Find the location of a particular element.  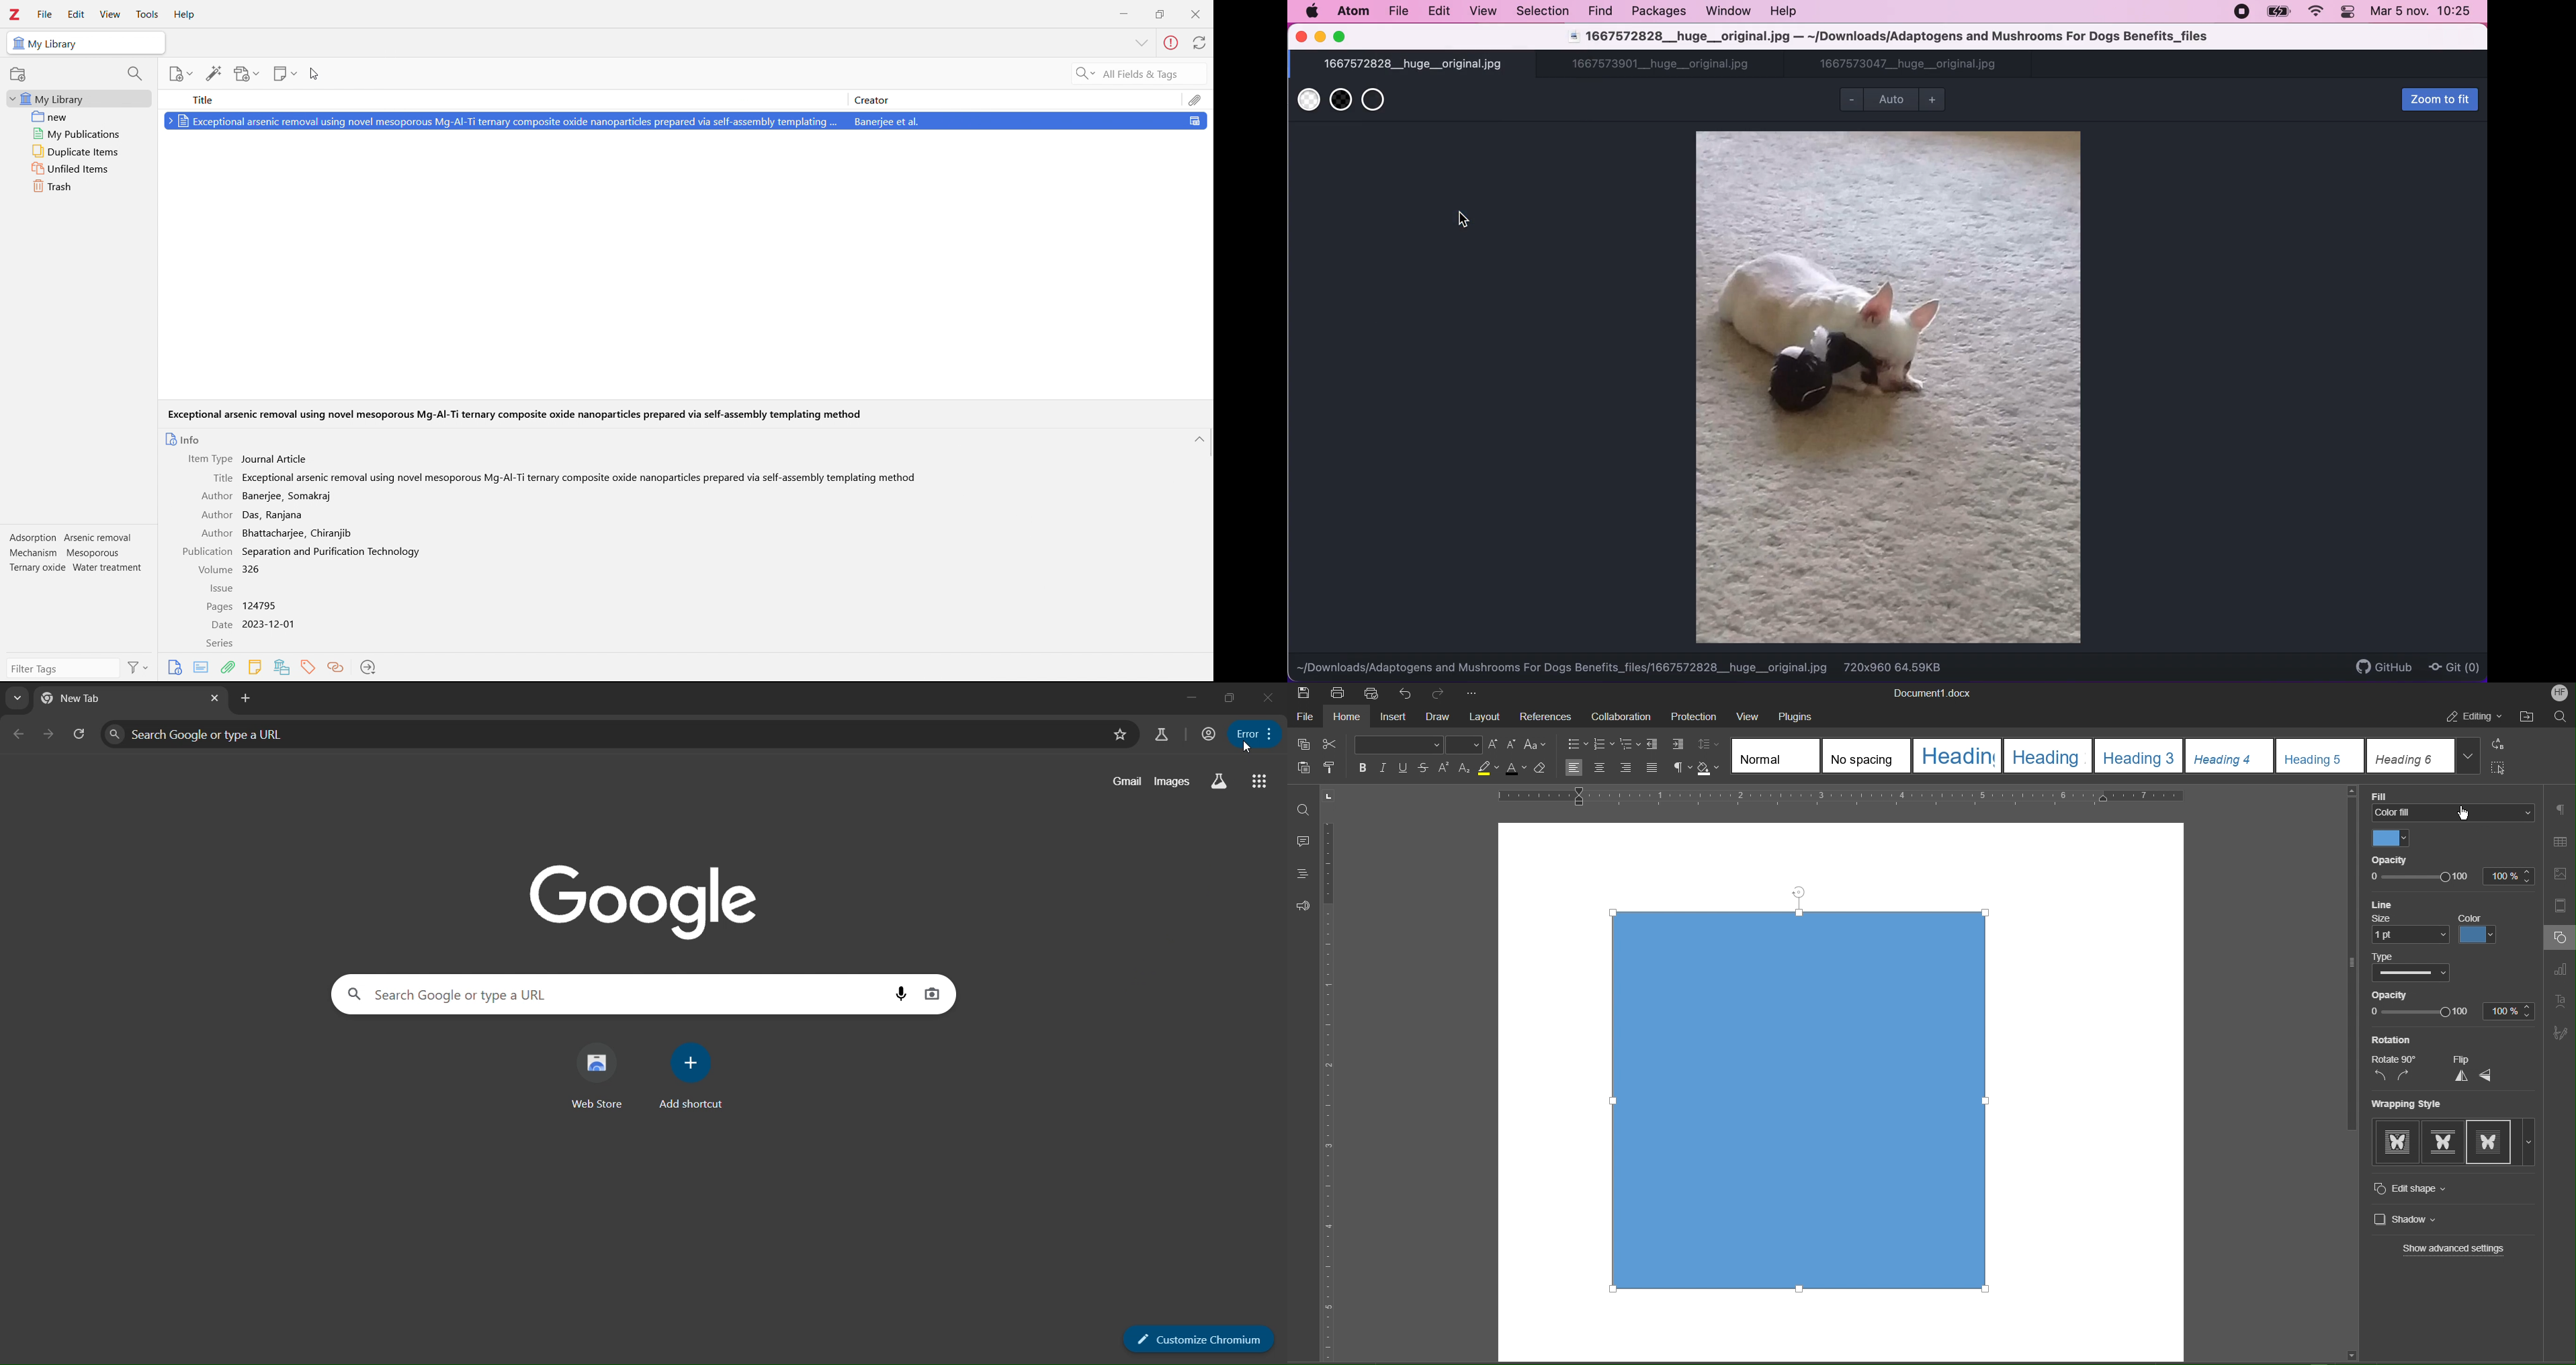

Heading 5 is located at coordinates (2320, 756).